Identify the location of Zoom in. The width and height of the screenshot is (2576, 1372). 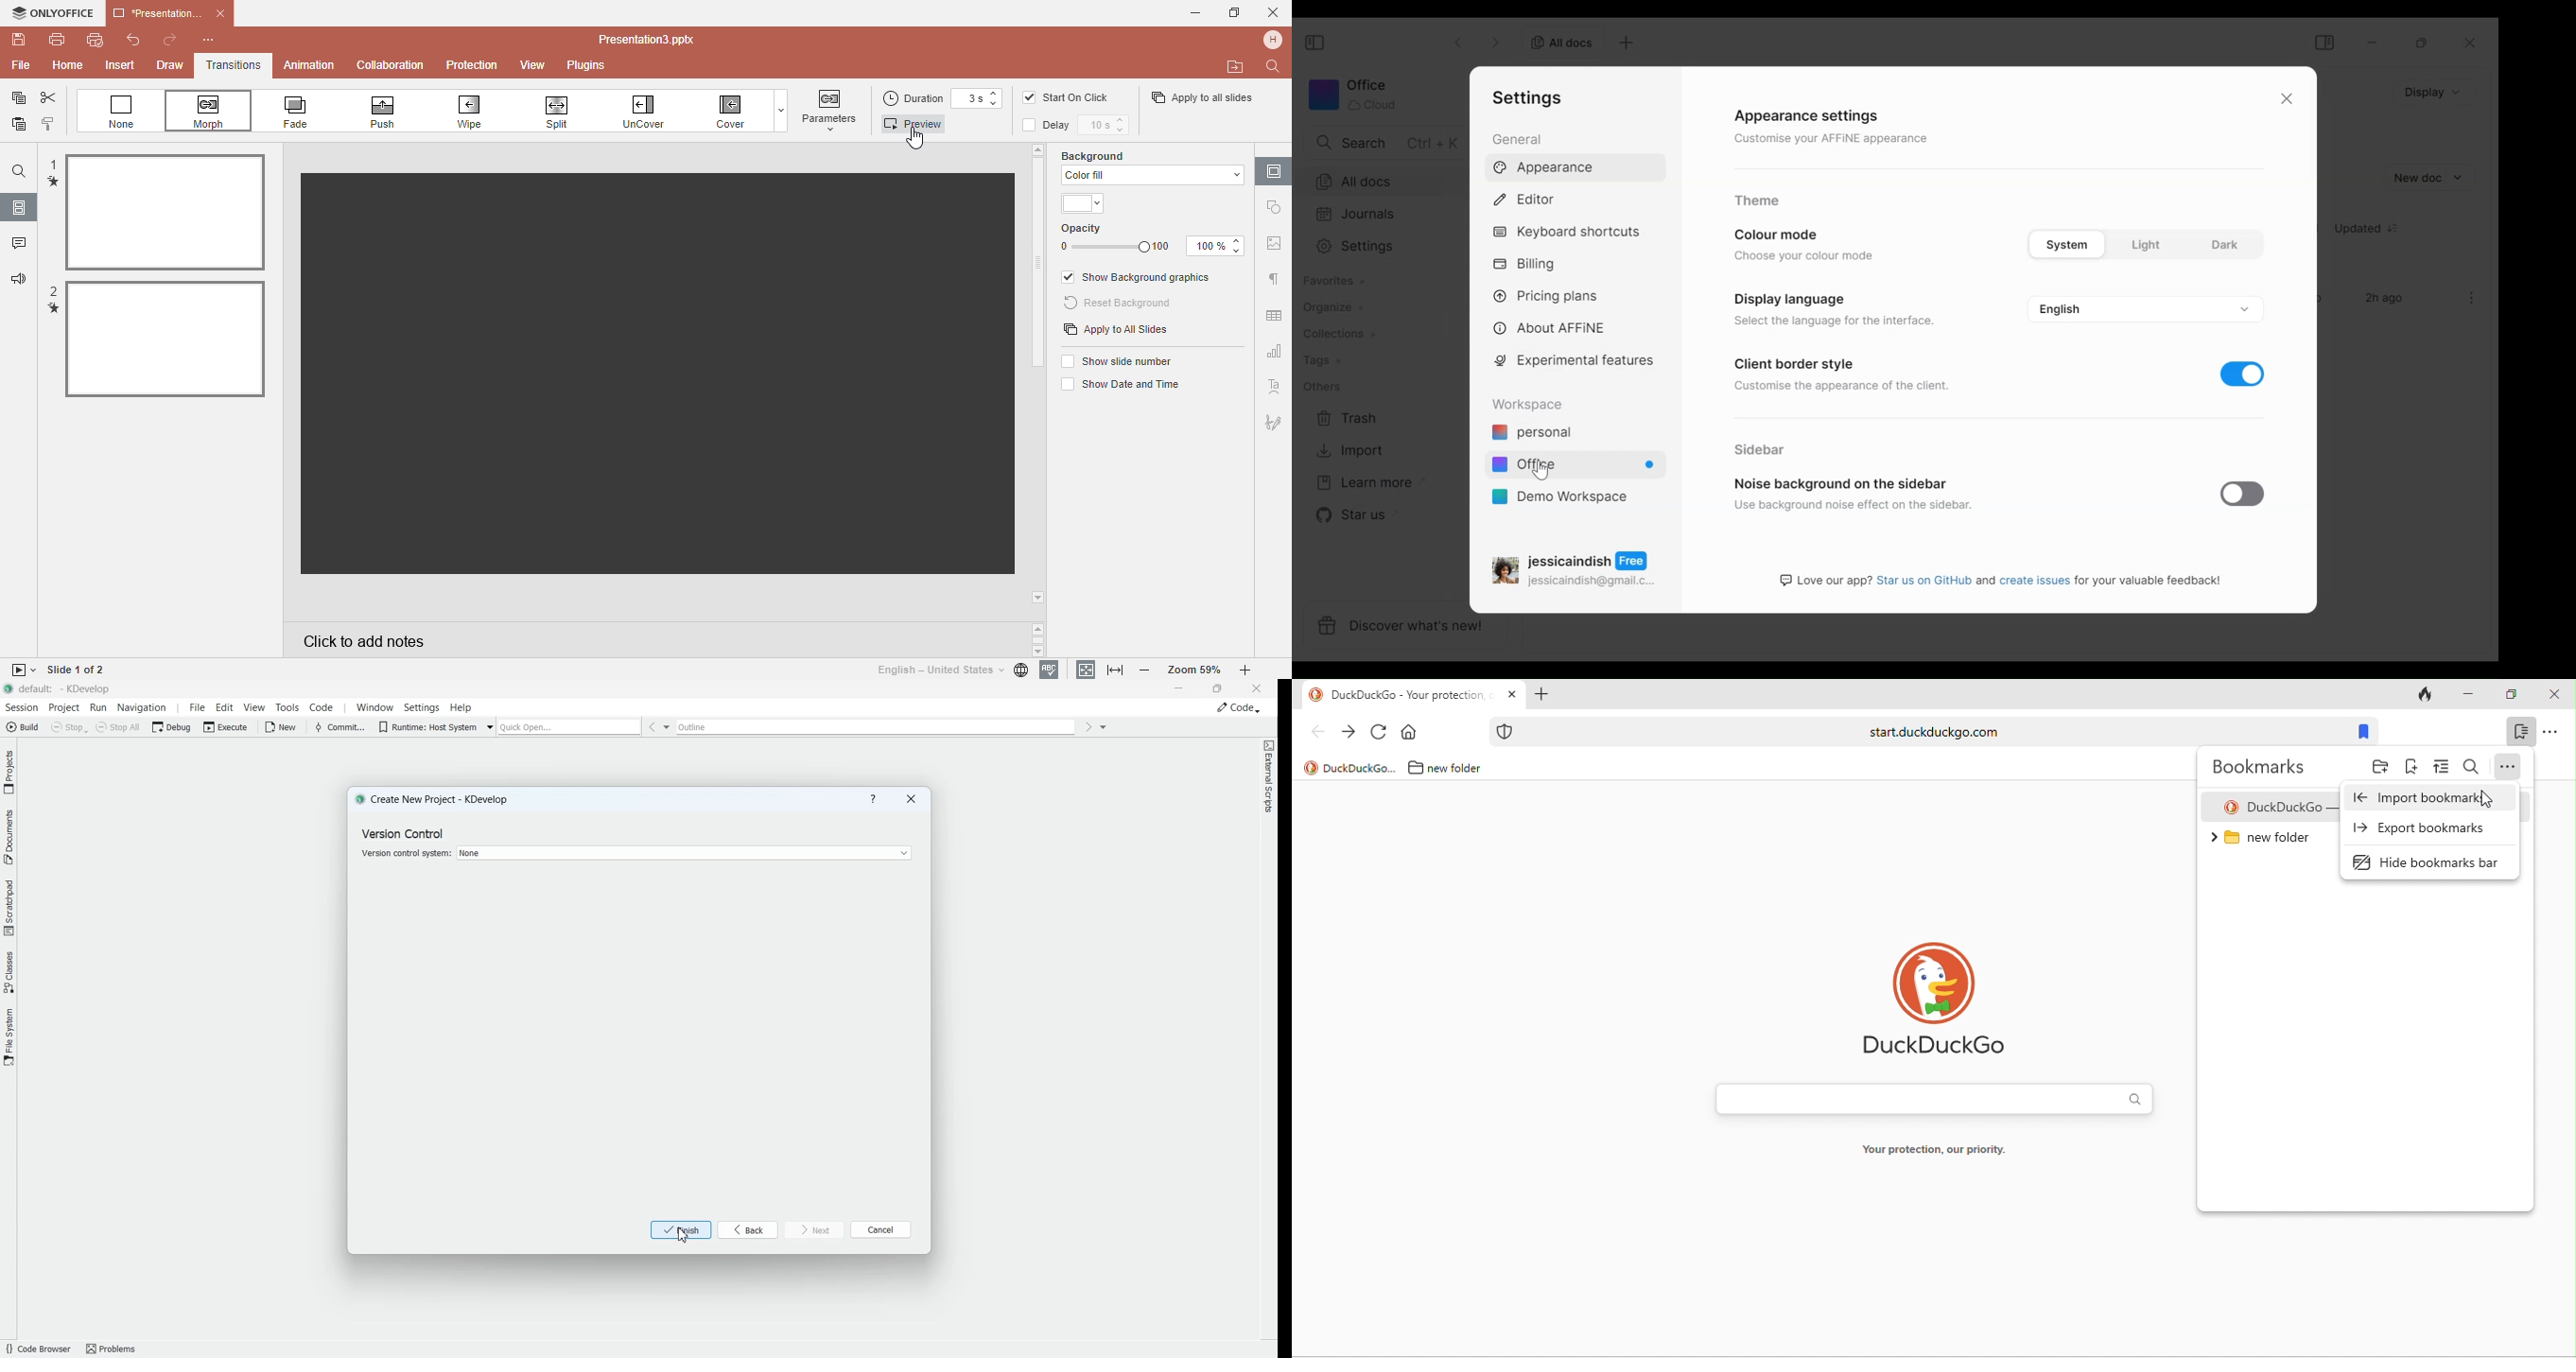
(1249, 670).